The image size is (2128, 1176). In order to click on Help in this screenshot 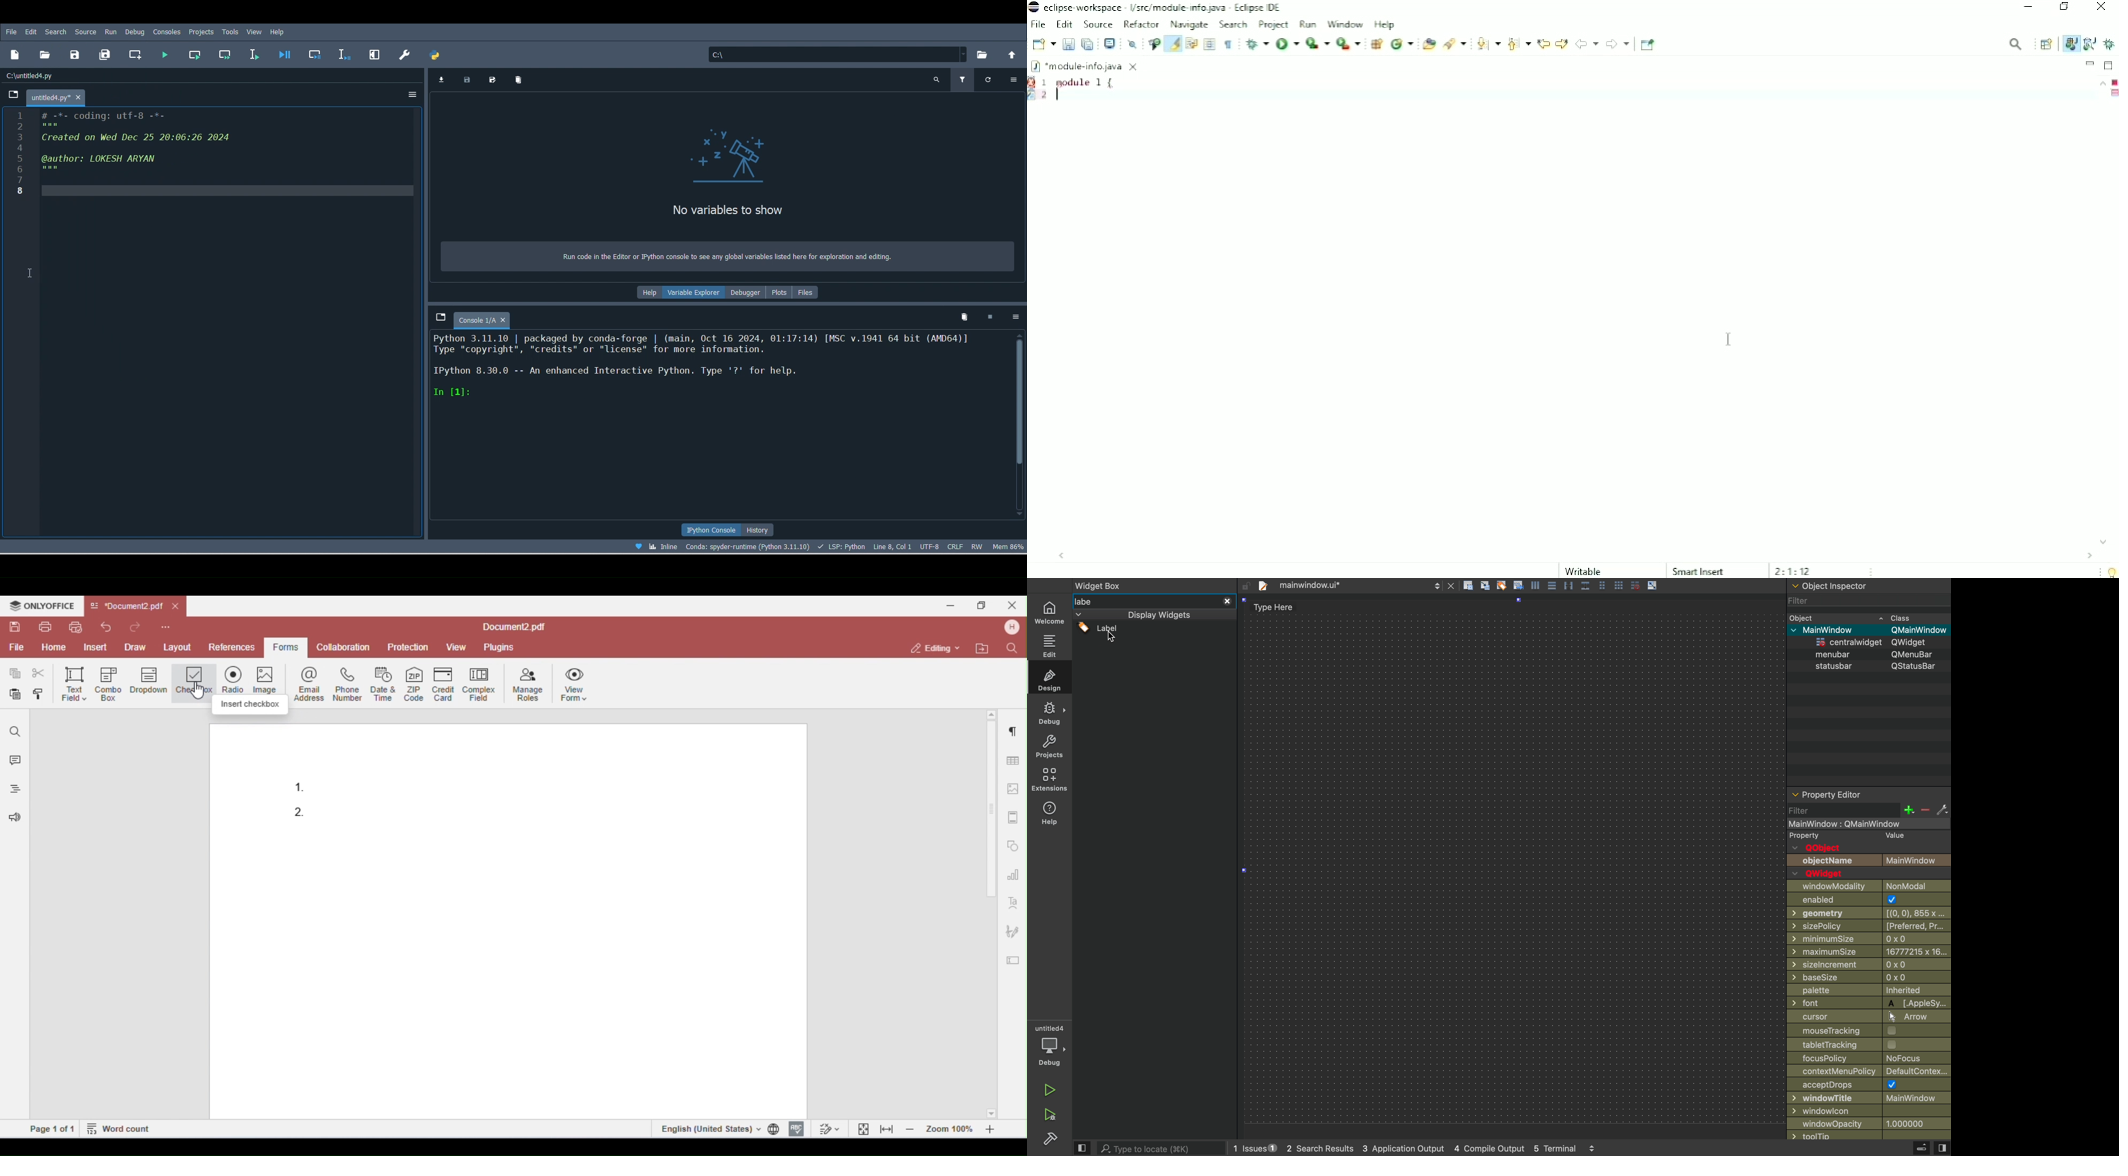, I will do `click(278, 32)`.